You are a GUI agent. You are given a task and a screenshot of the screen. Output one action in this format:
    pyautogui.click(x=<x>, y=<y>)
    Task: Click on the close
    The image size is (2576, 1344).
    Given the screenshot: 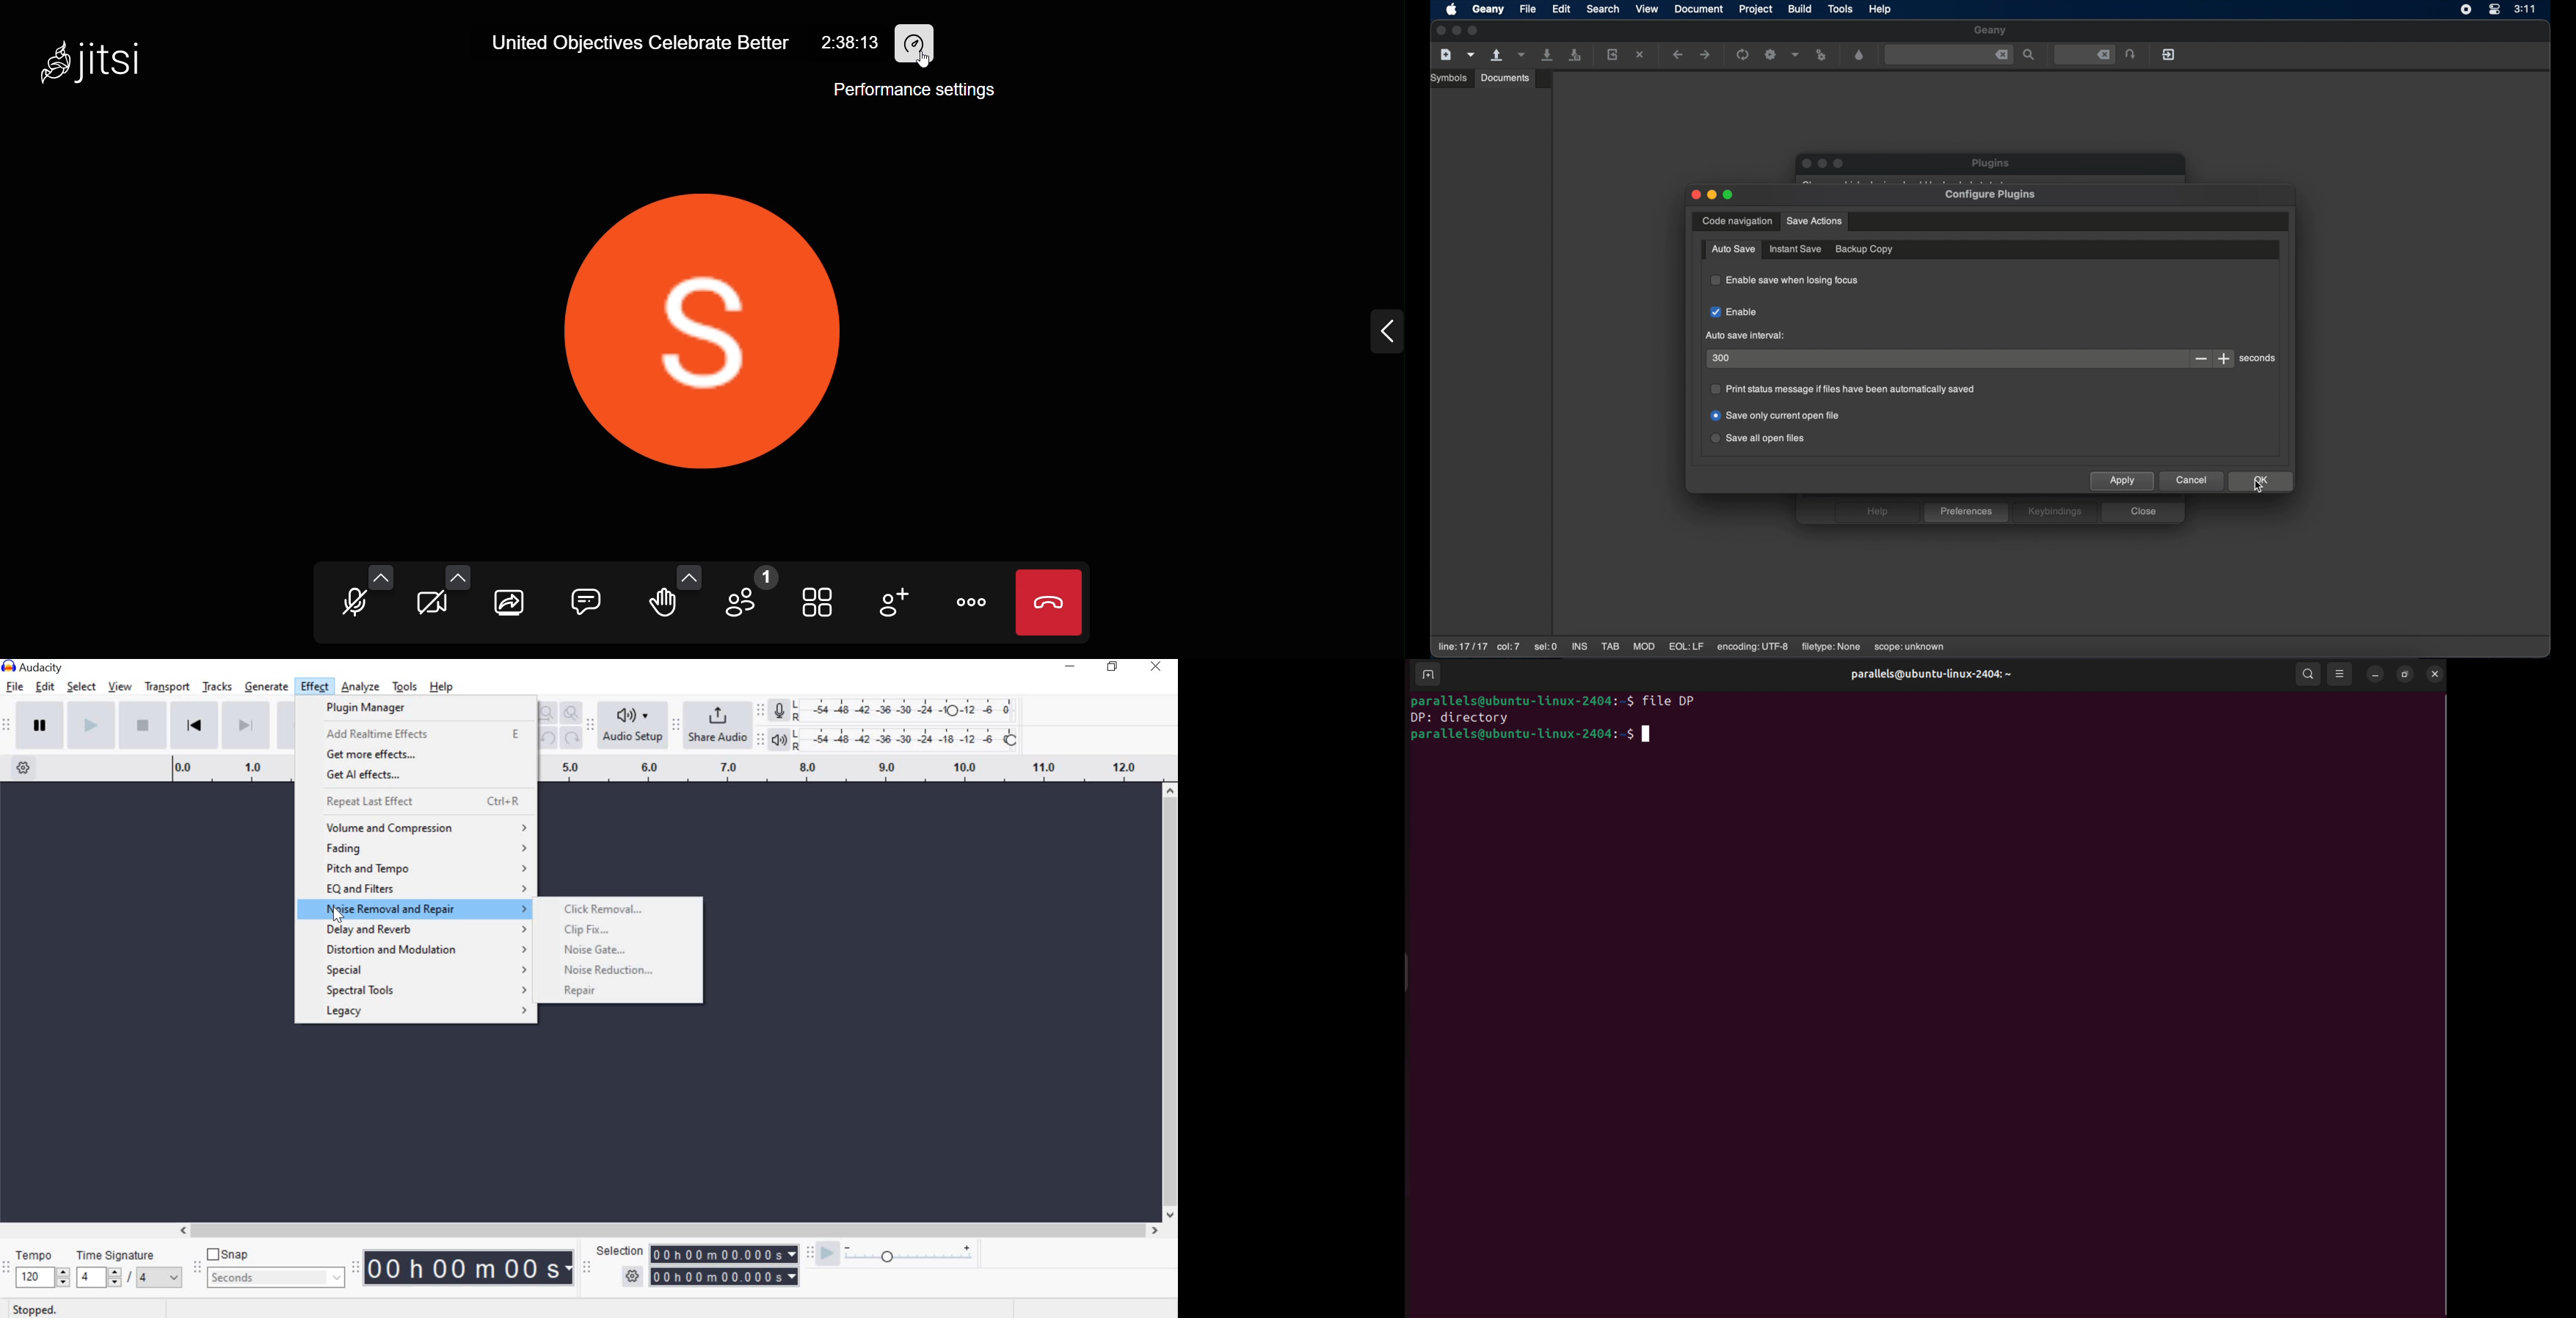 What is the action you would take?
    pyautogui.click(x=2002, y=55)
    